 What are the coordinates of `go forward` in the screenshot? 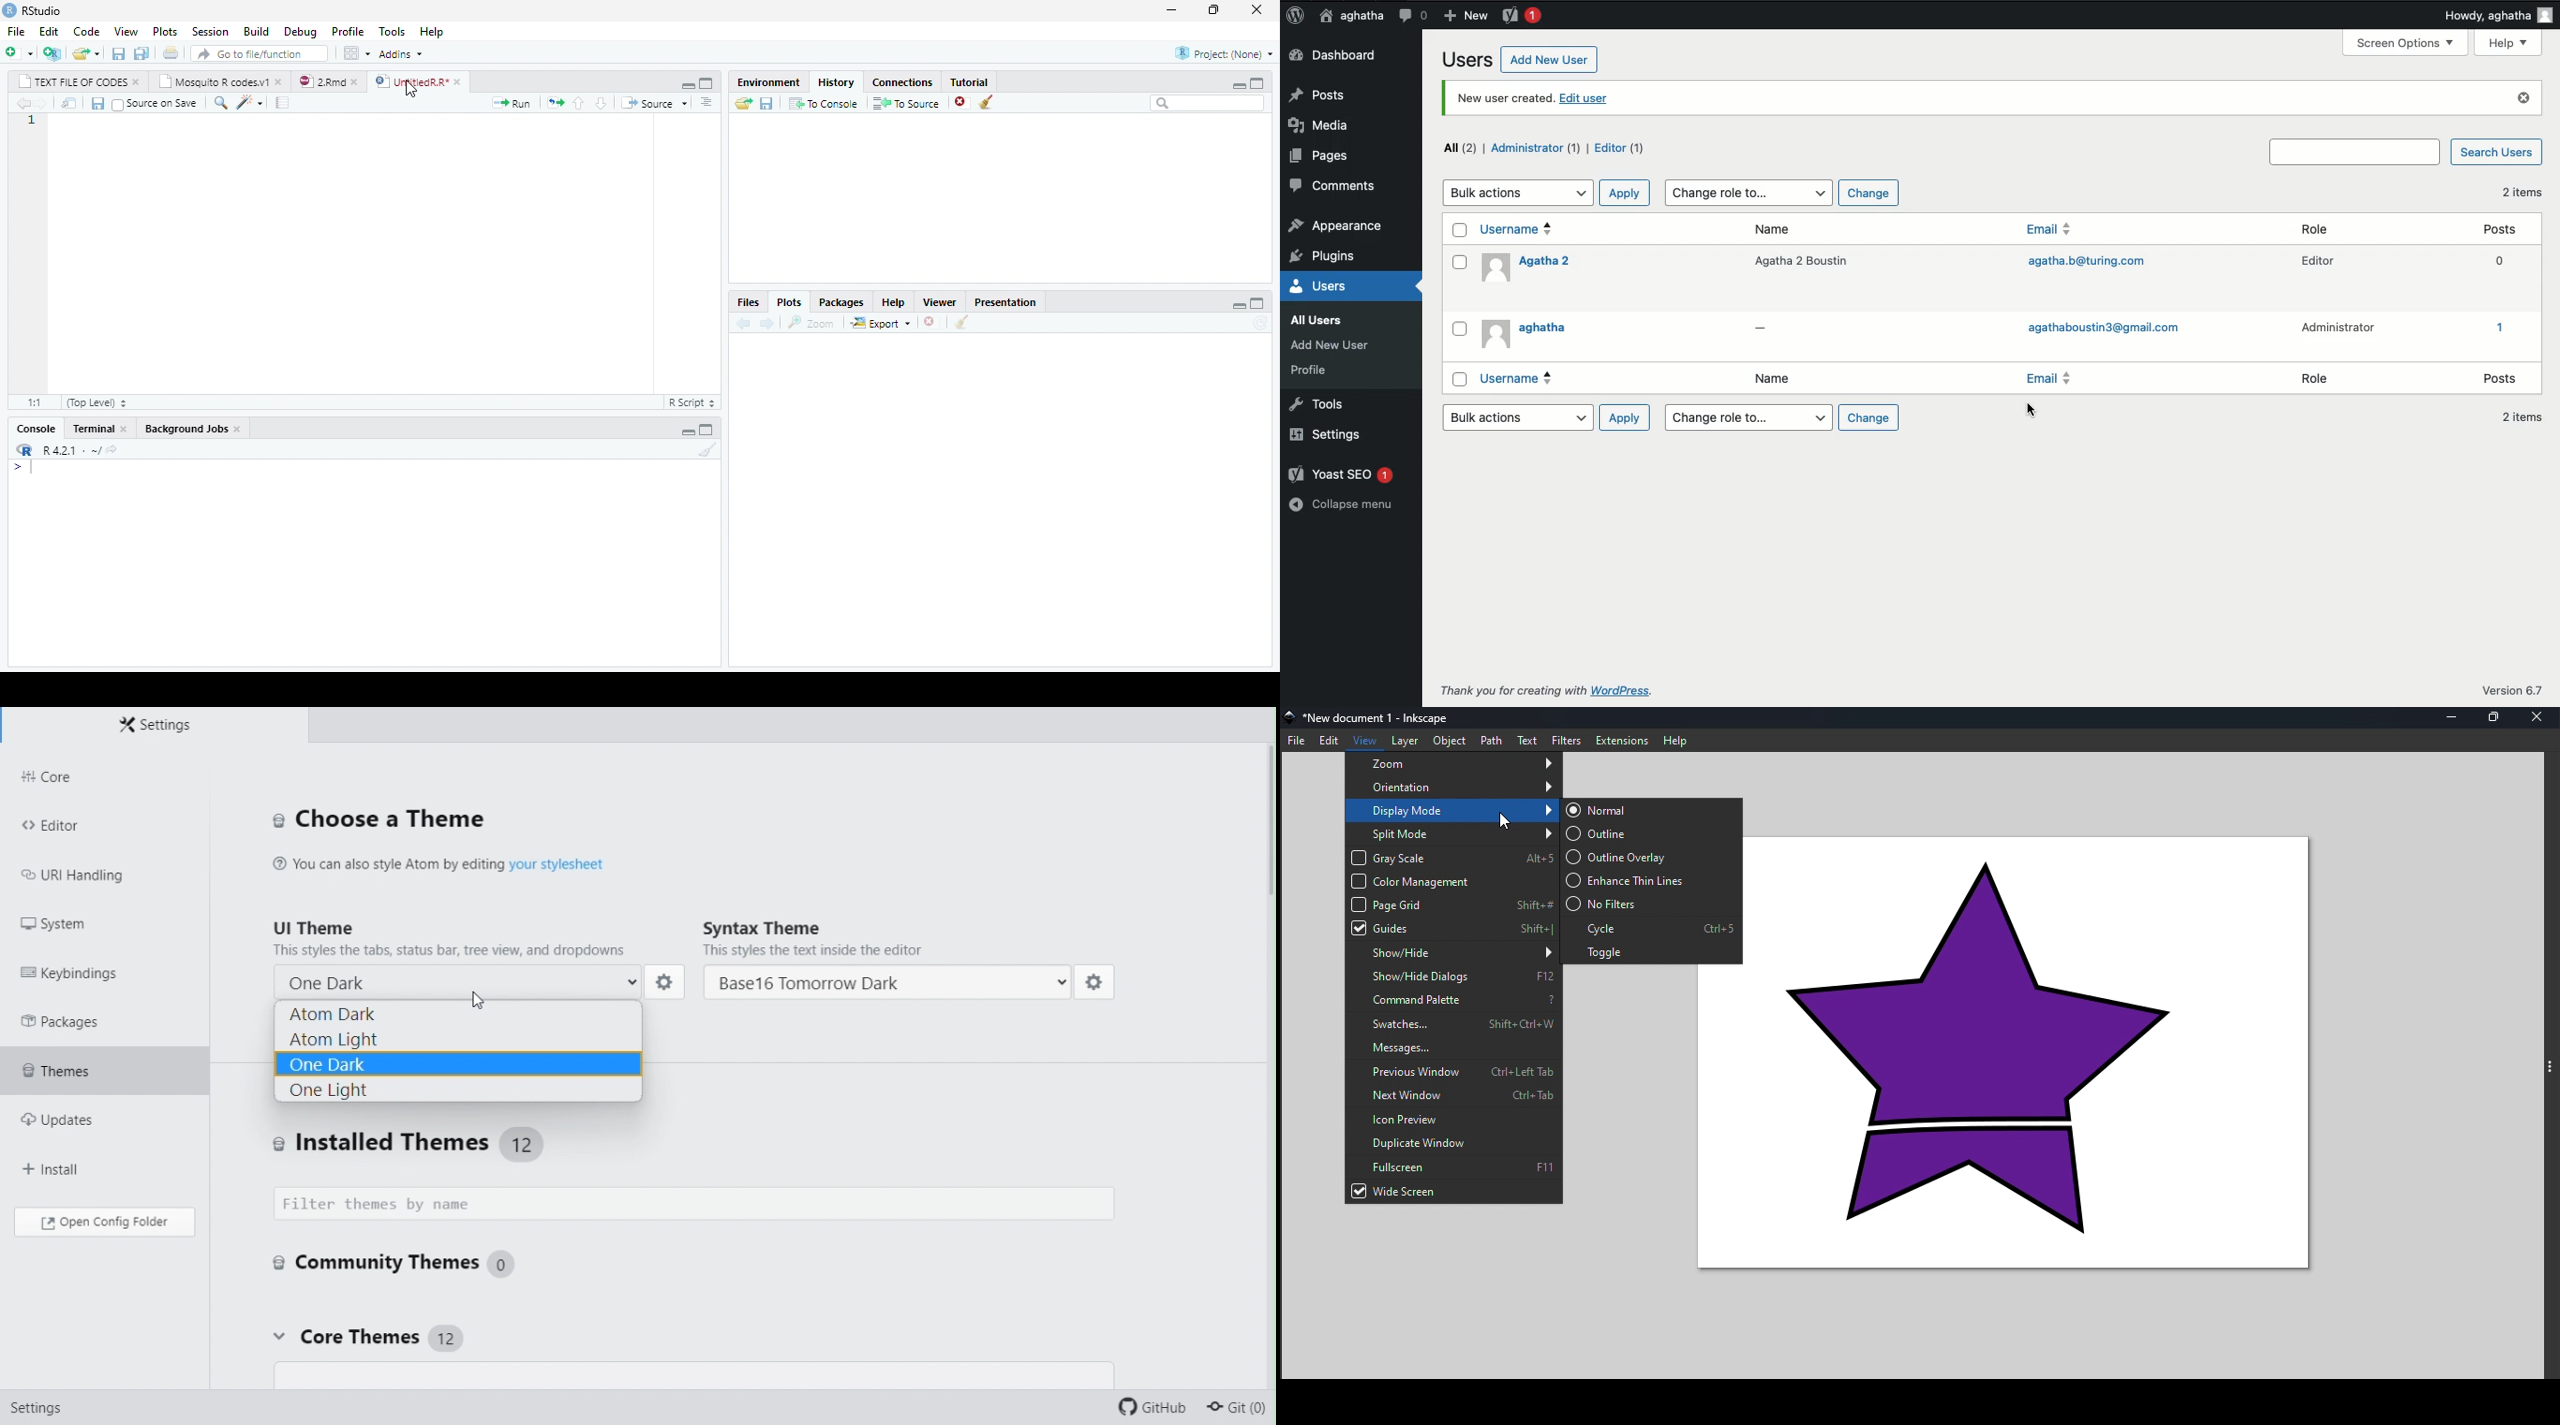 It's located at (39, 104).